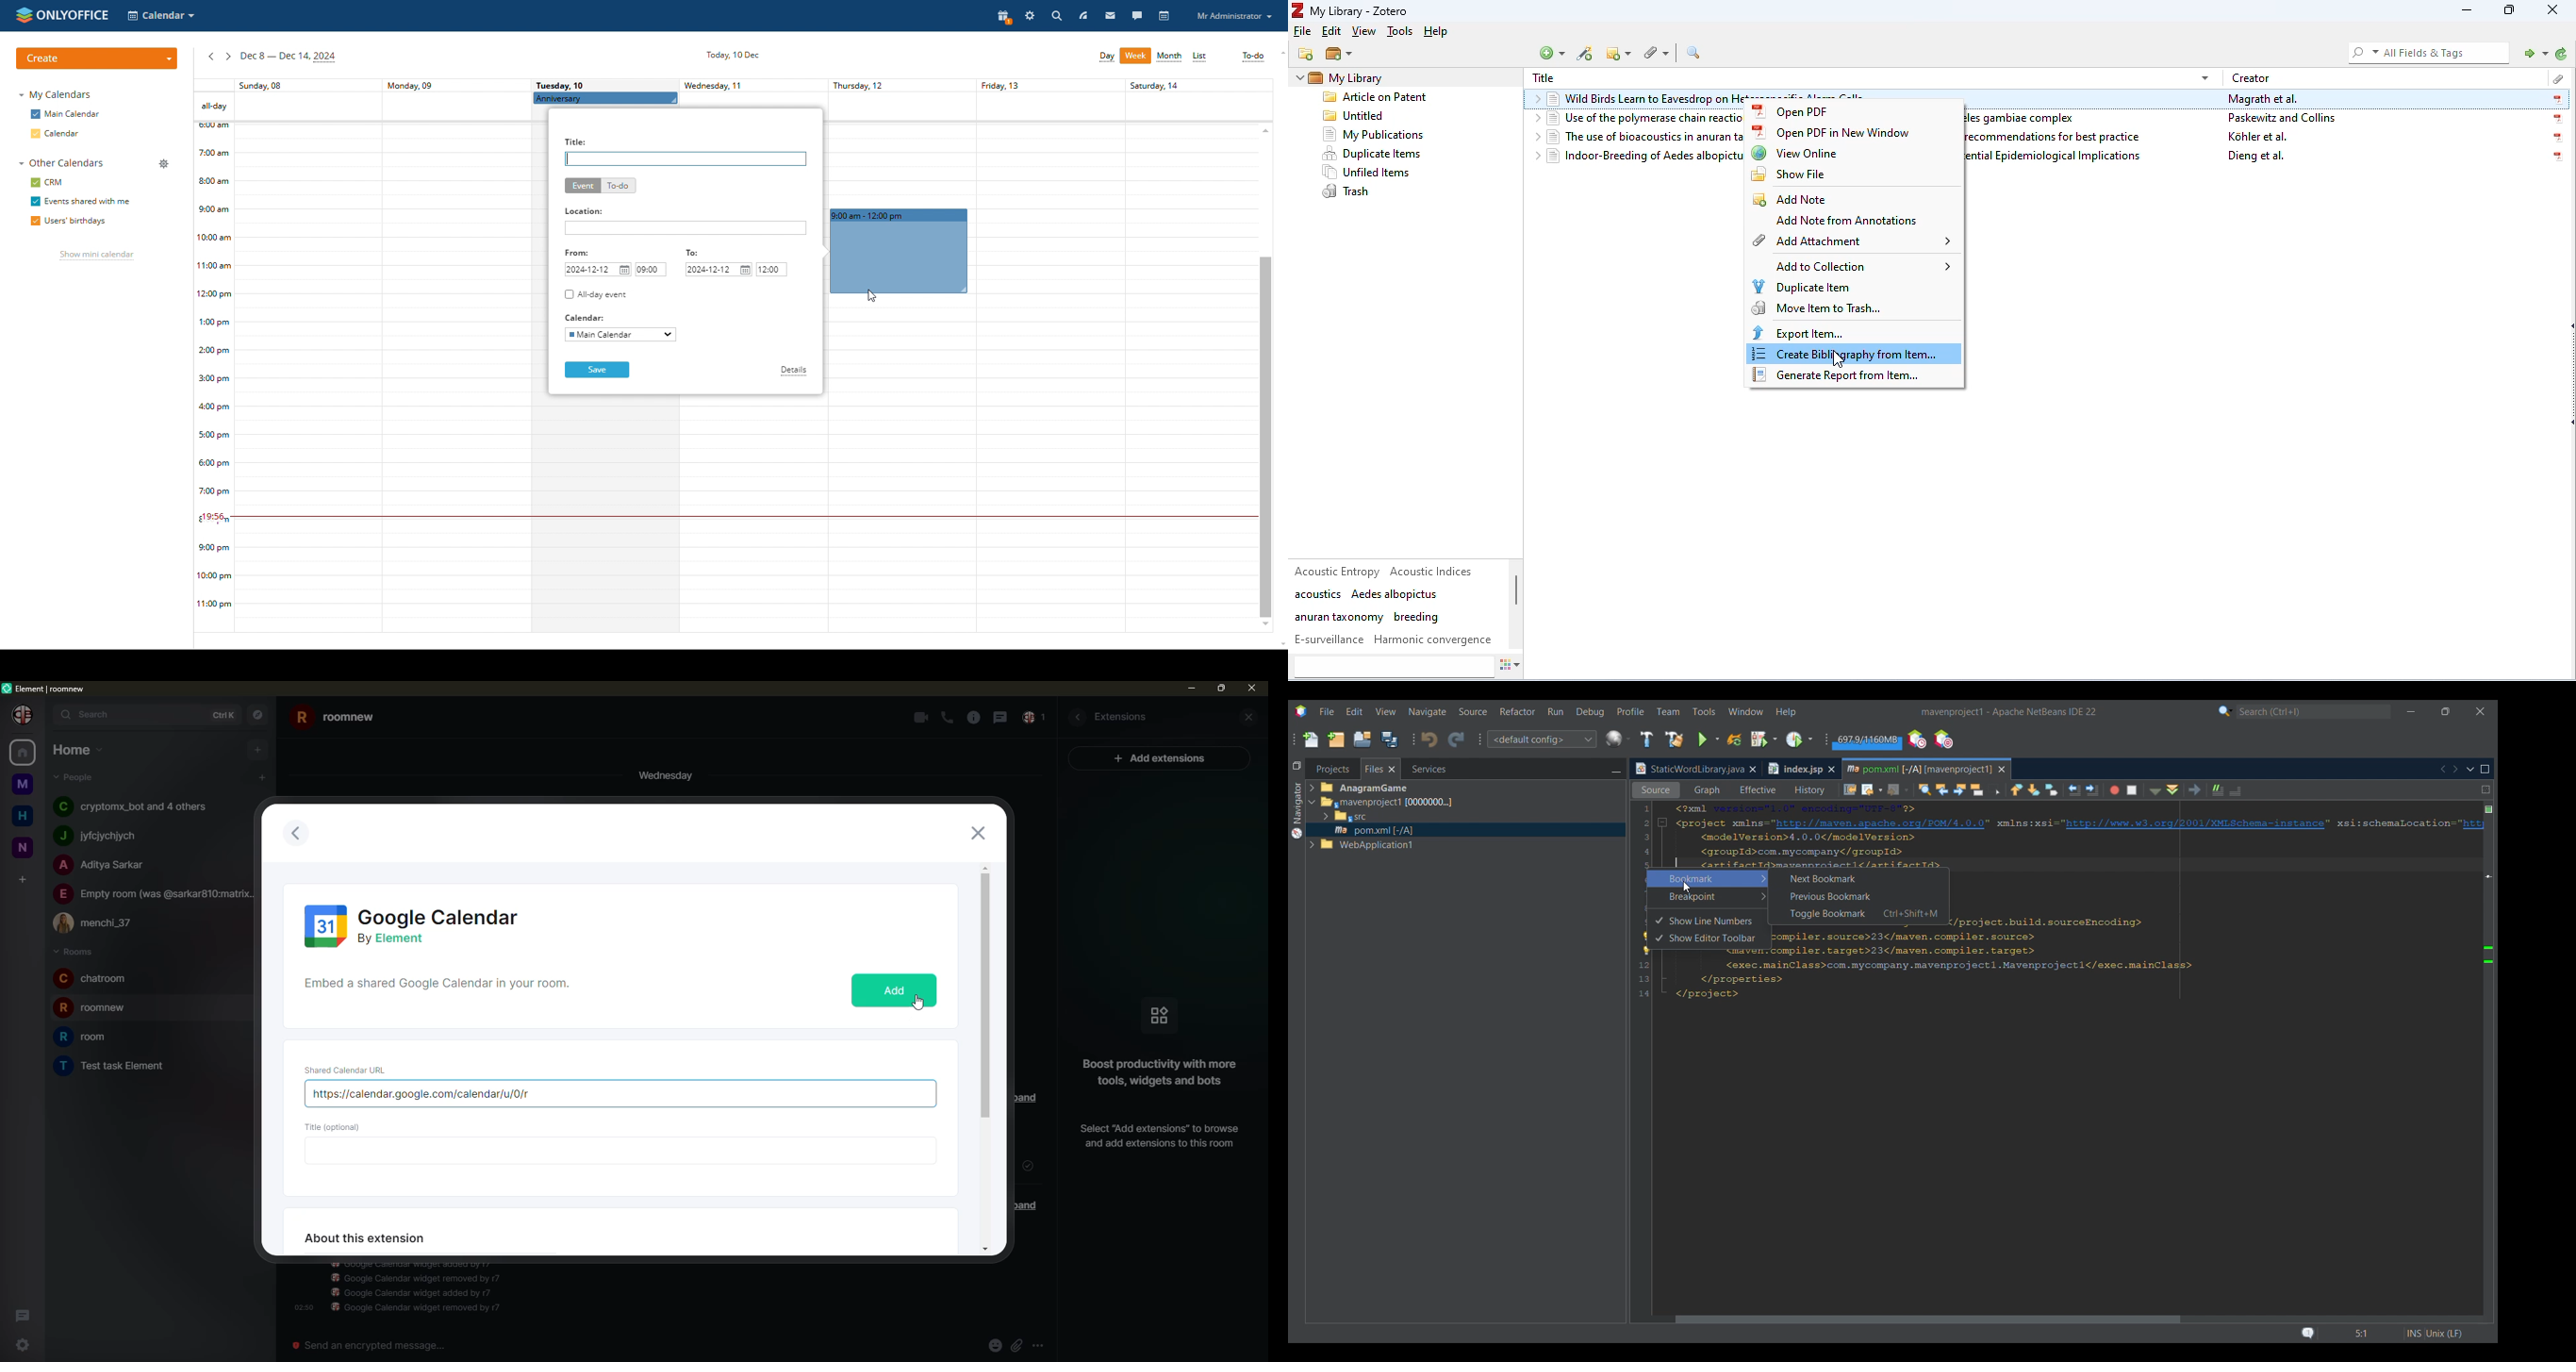 The height and width of the screenshot is (1372, 2576). I want to click on drop down, so click(1534, 101).